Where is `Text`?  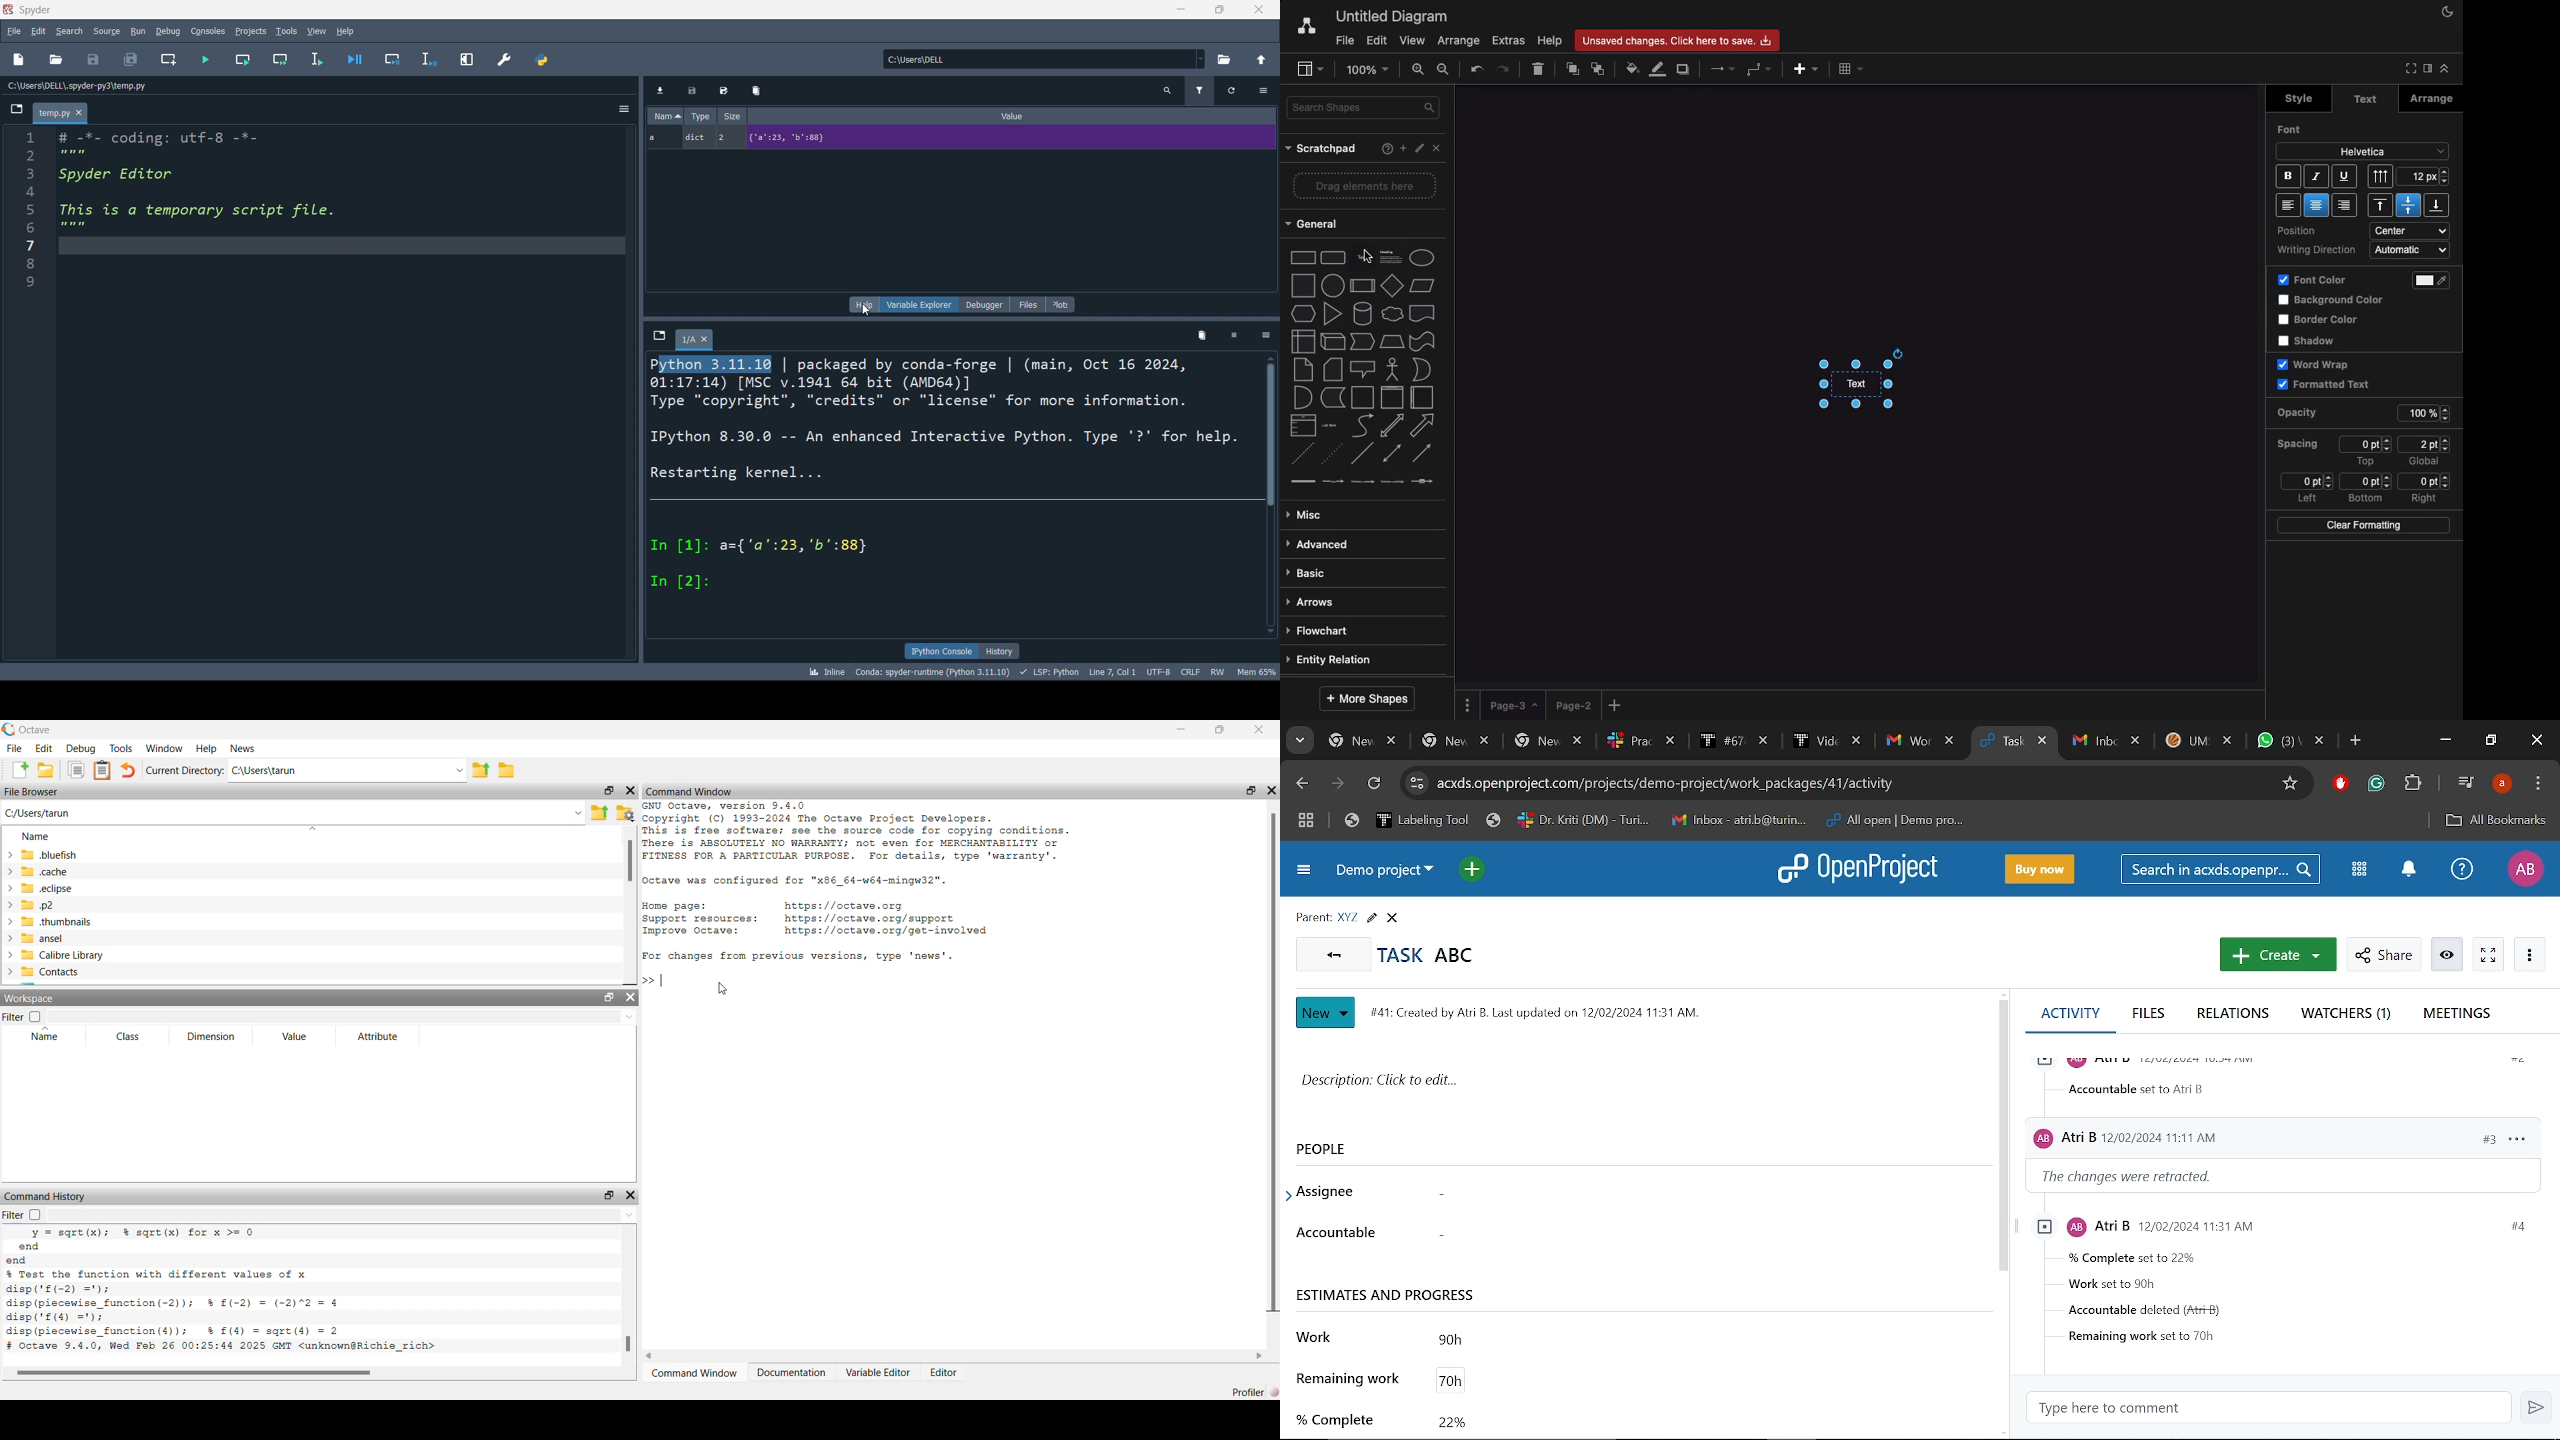 Text is located at coordinates (1874, 385).